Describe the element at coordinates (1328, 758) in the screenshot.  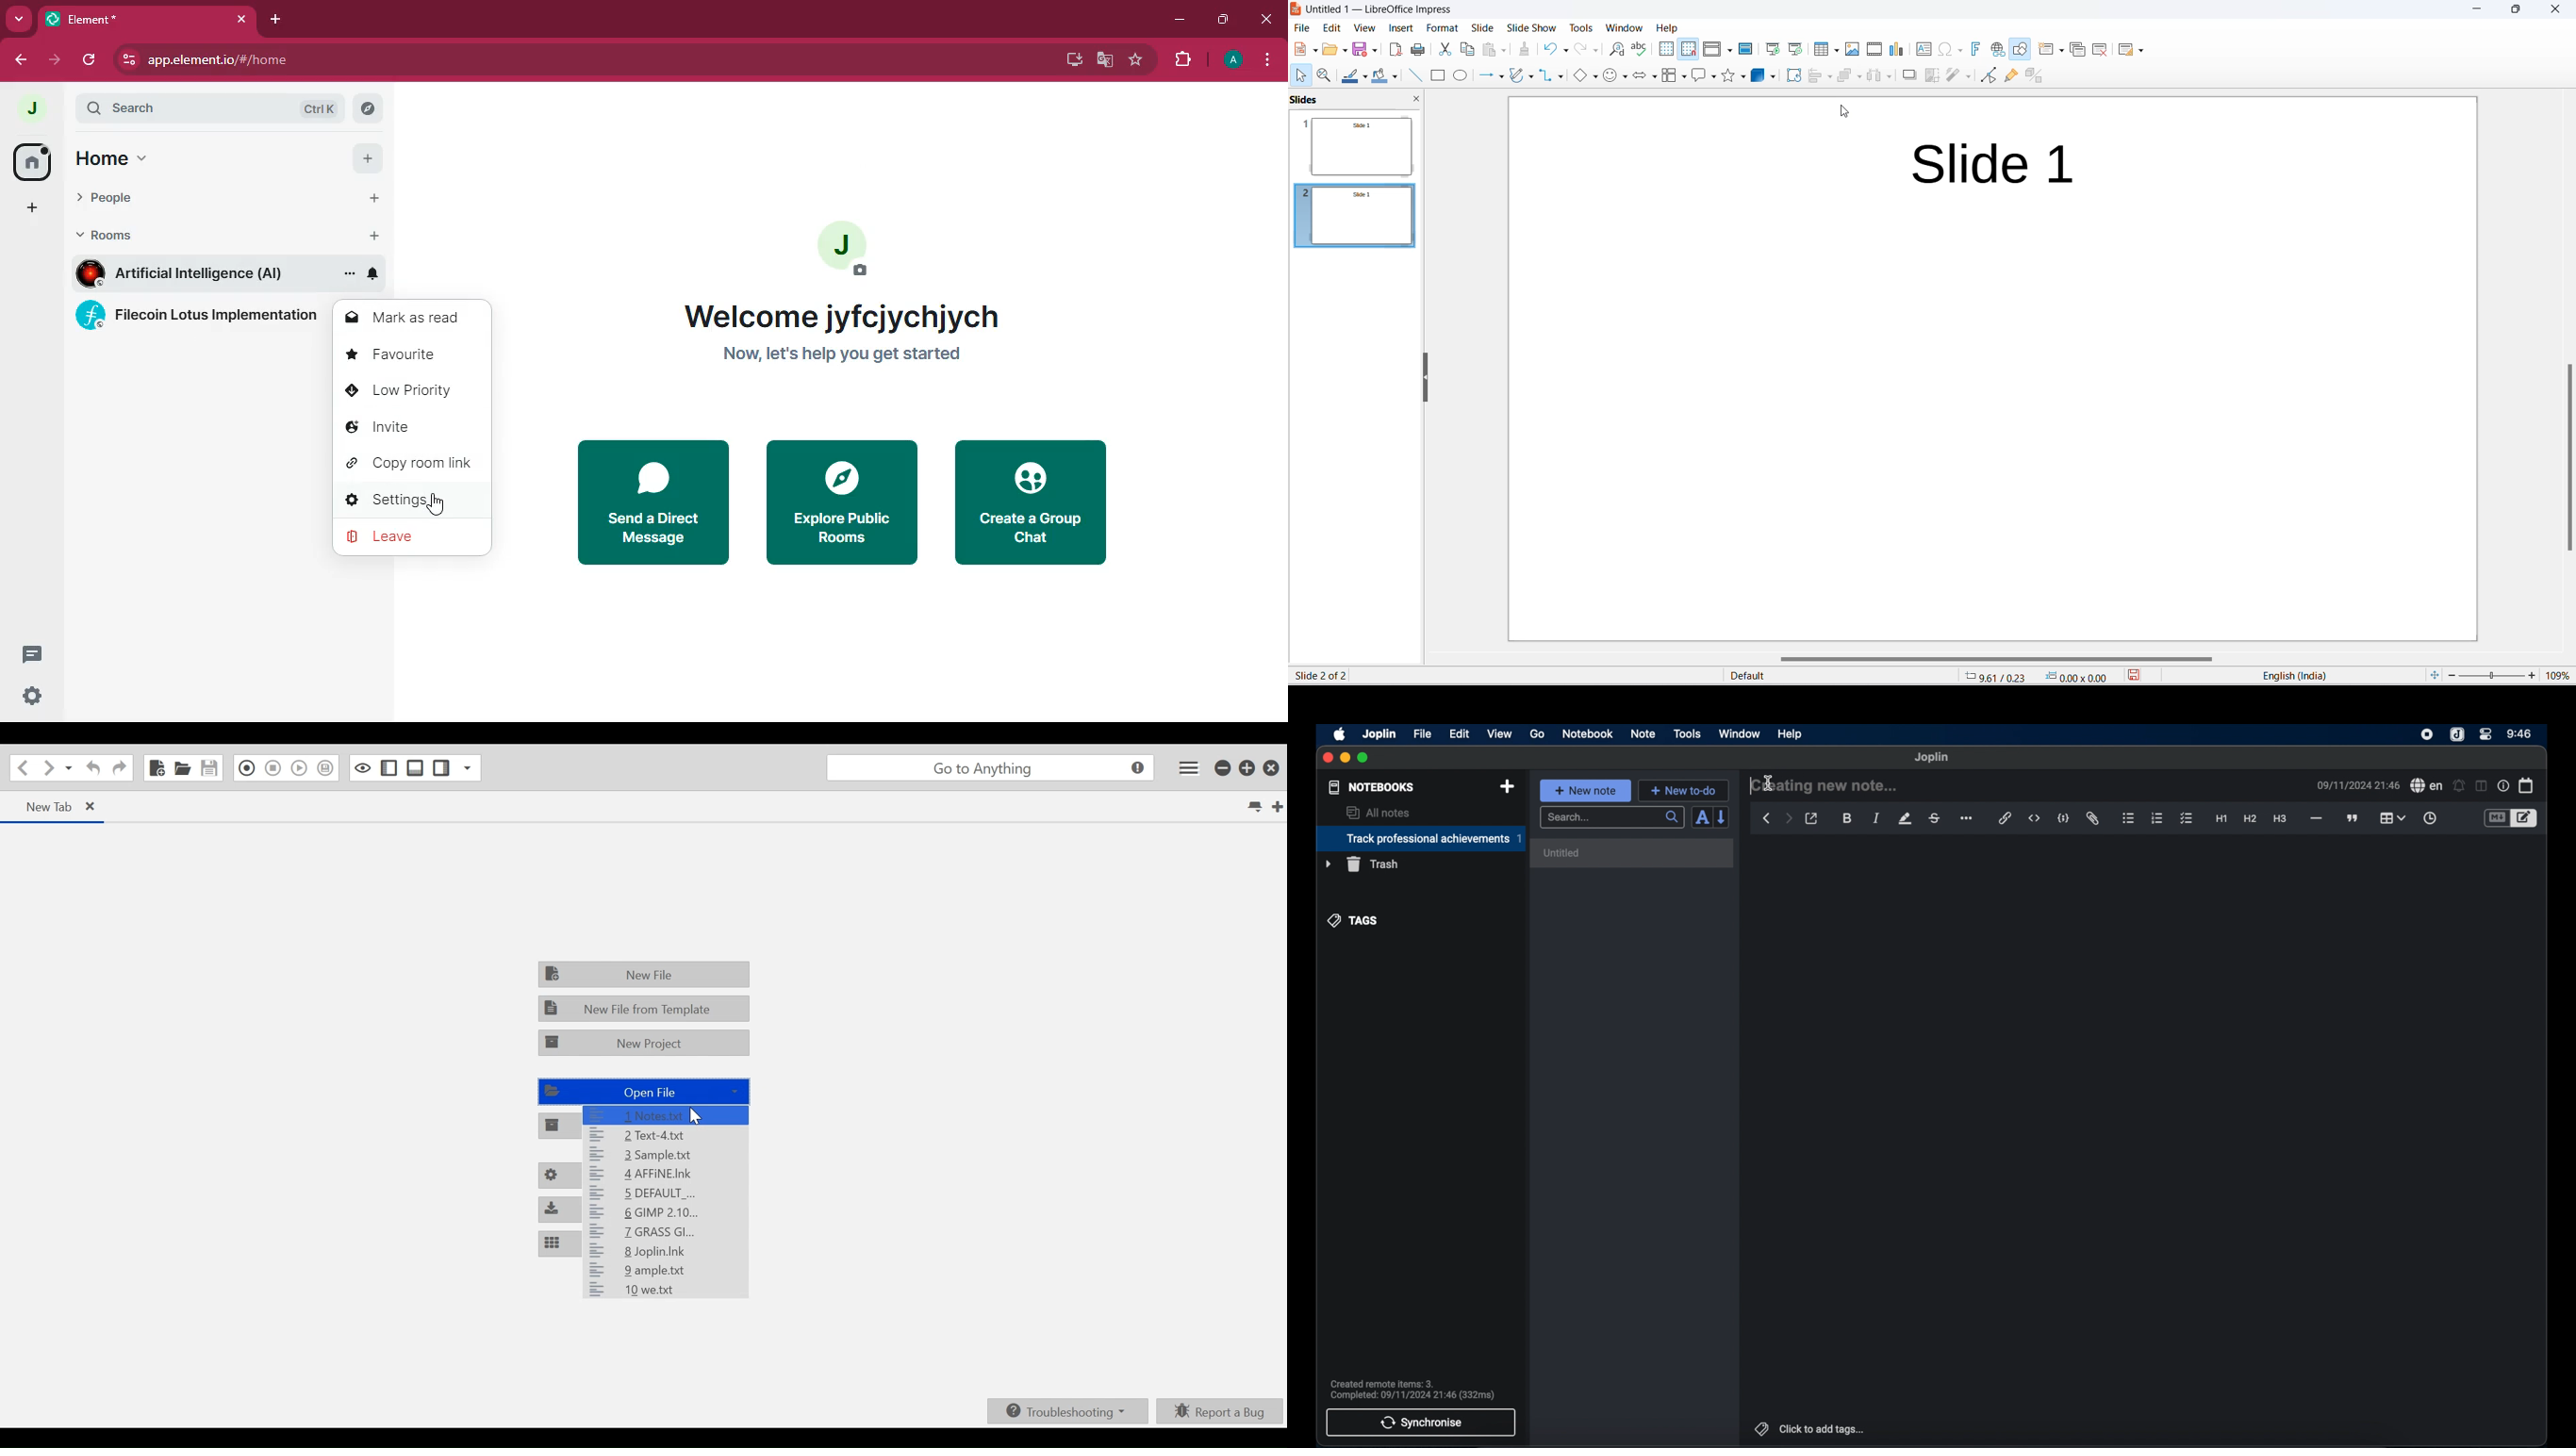
I see `close` at that location.